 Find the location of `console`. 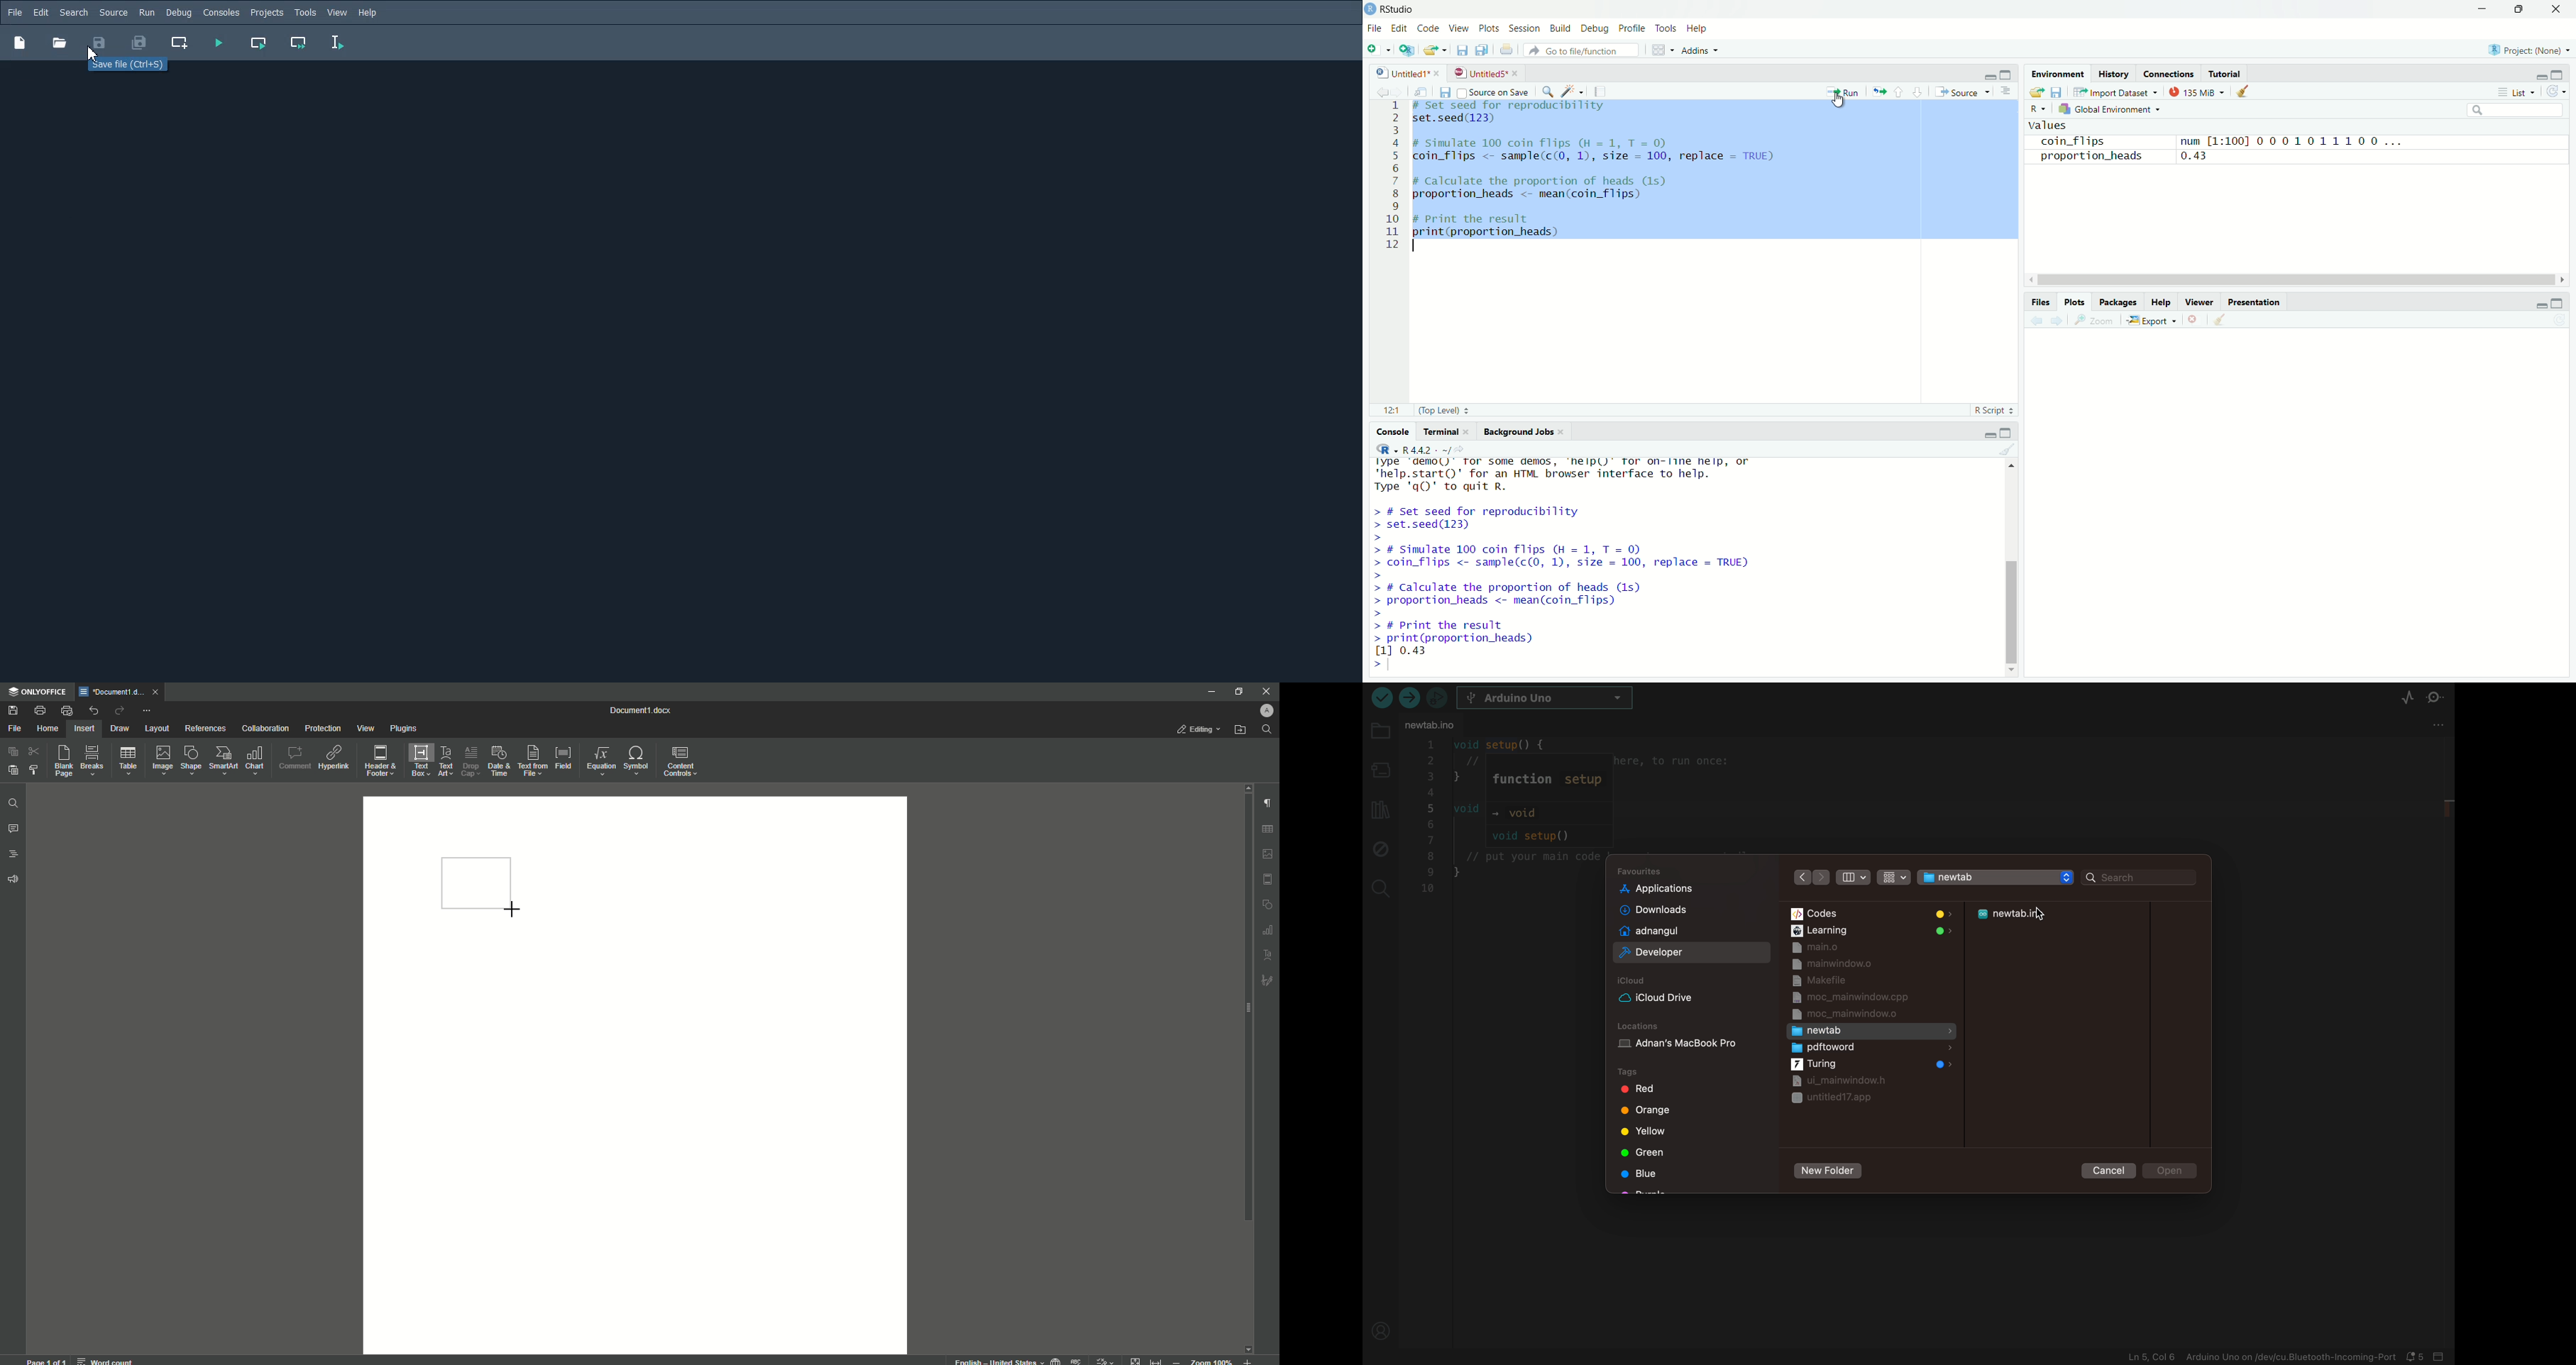

console is located at coordinates (1387, 433).